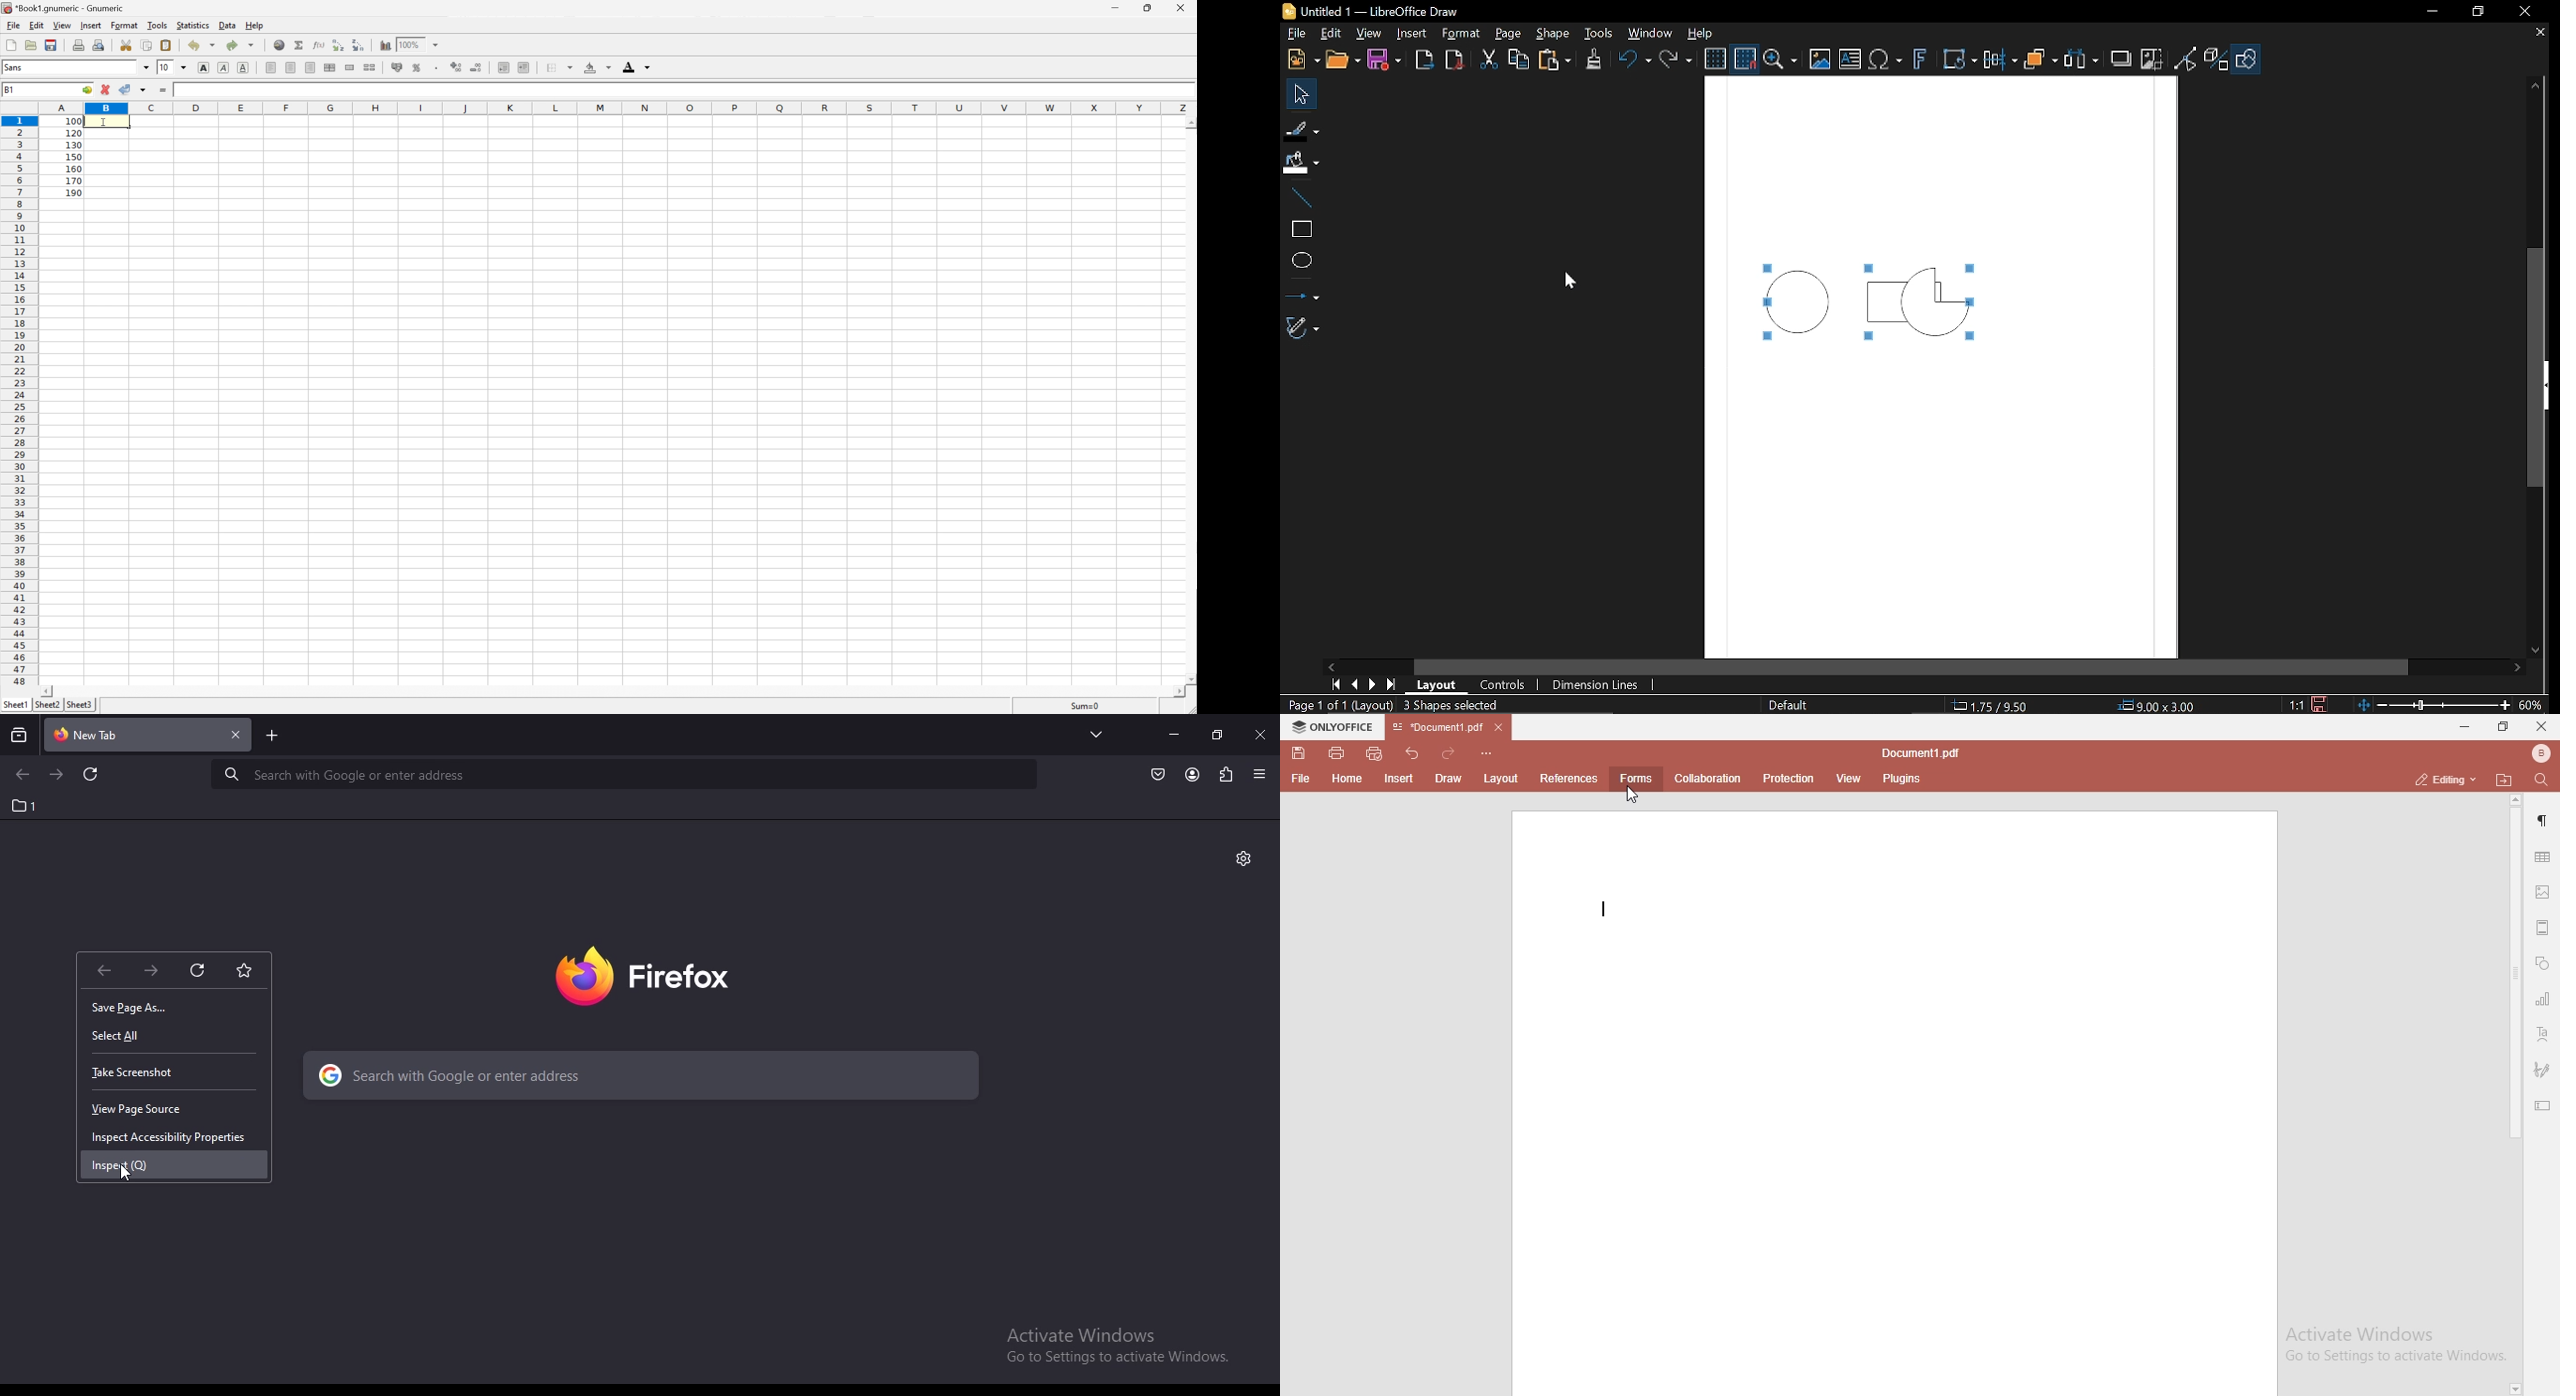 This screenshot has height=1400, width=2576. What do you see at coordinates (419, 67) in the screenshot?
I see `Format the selection as percentage` at bounding box center [419, 67].